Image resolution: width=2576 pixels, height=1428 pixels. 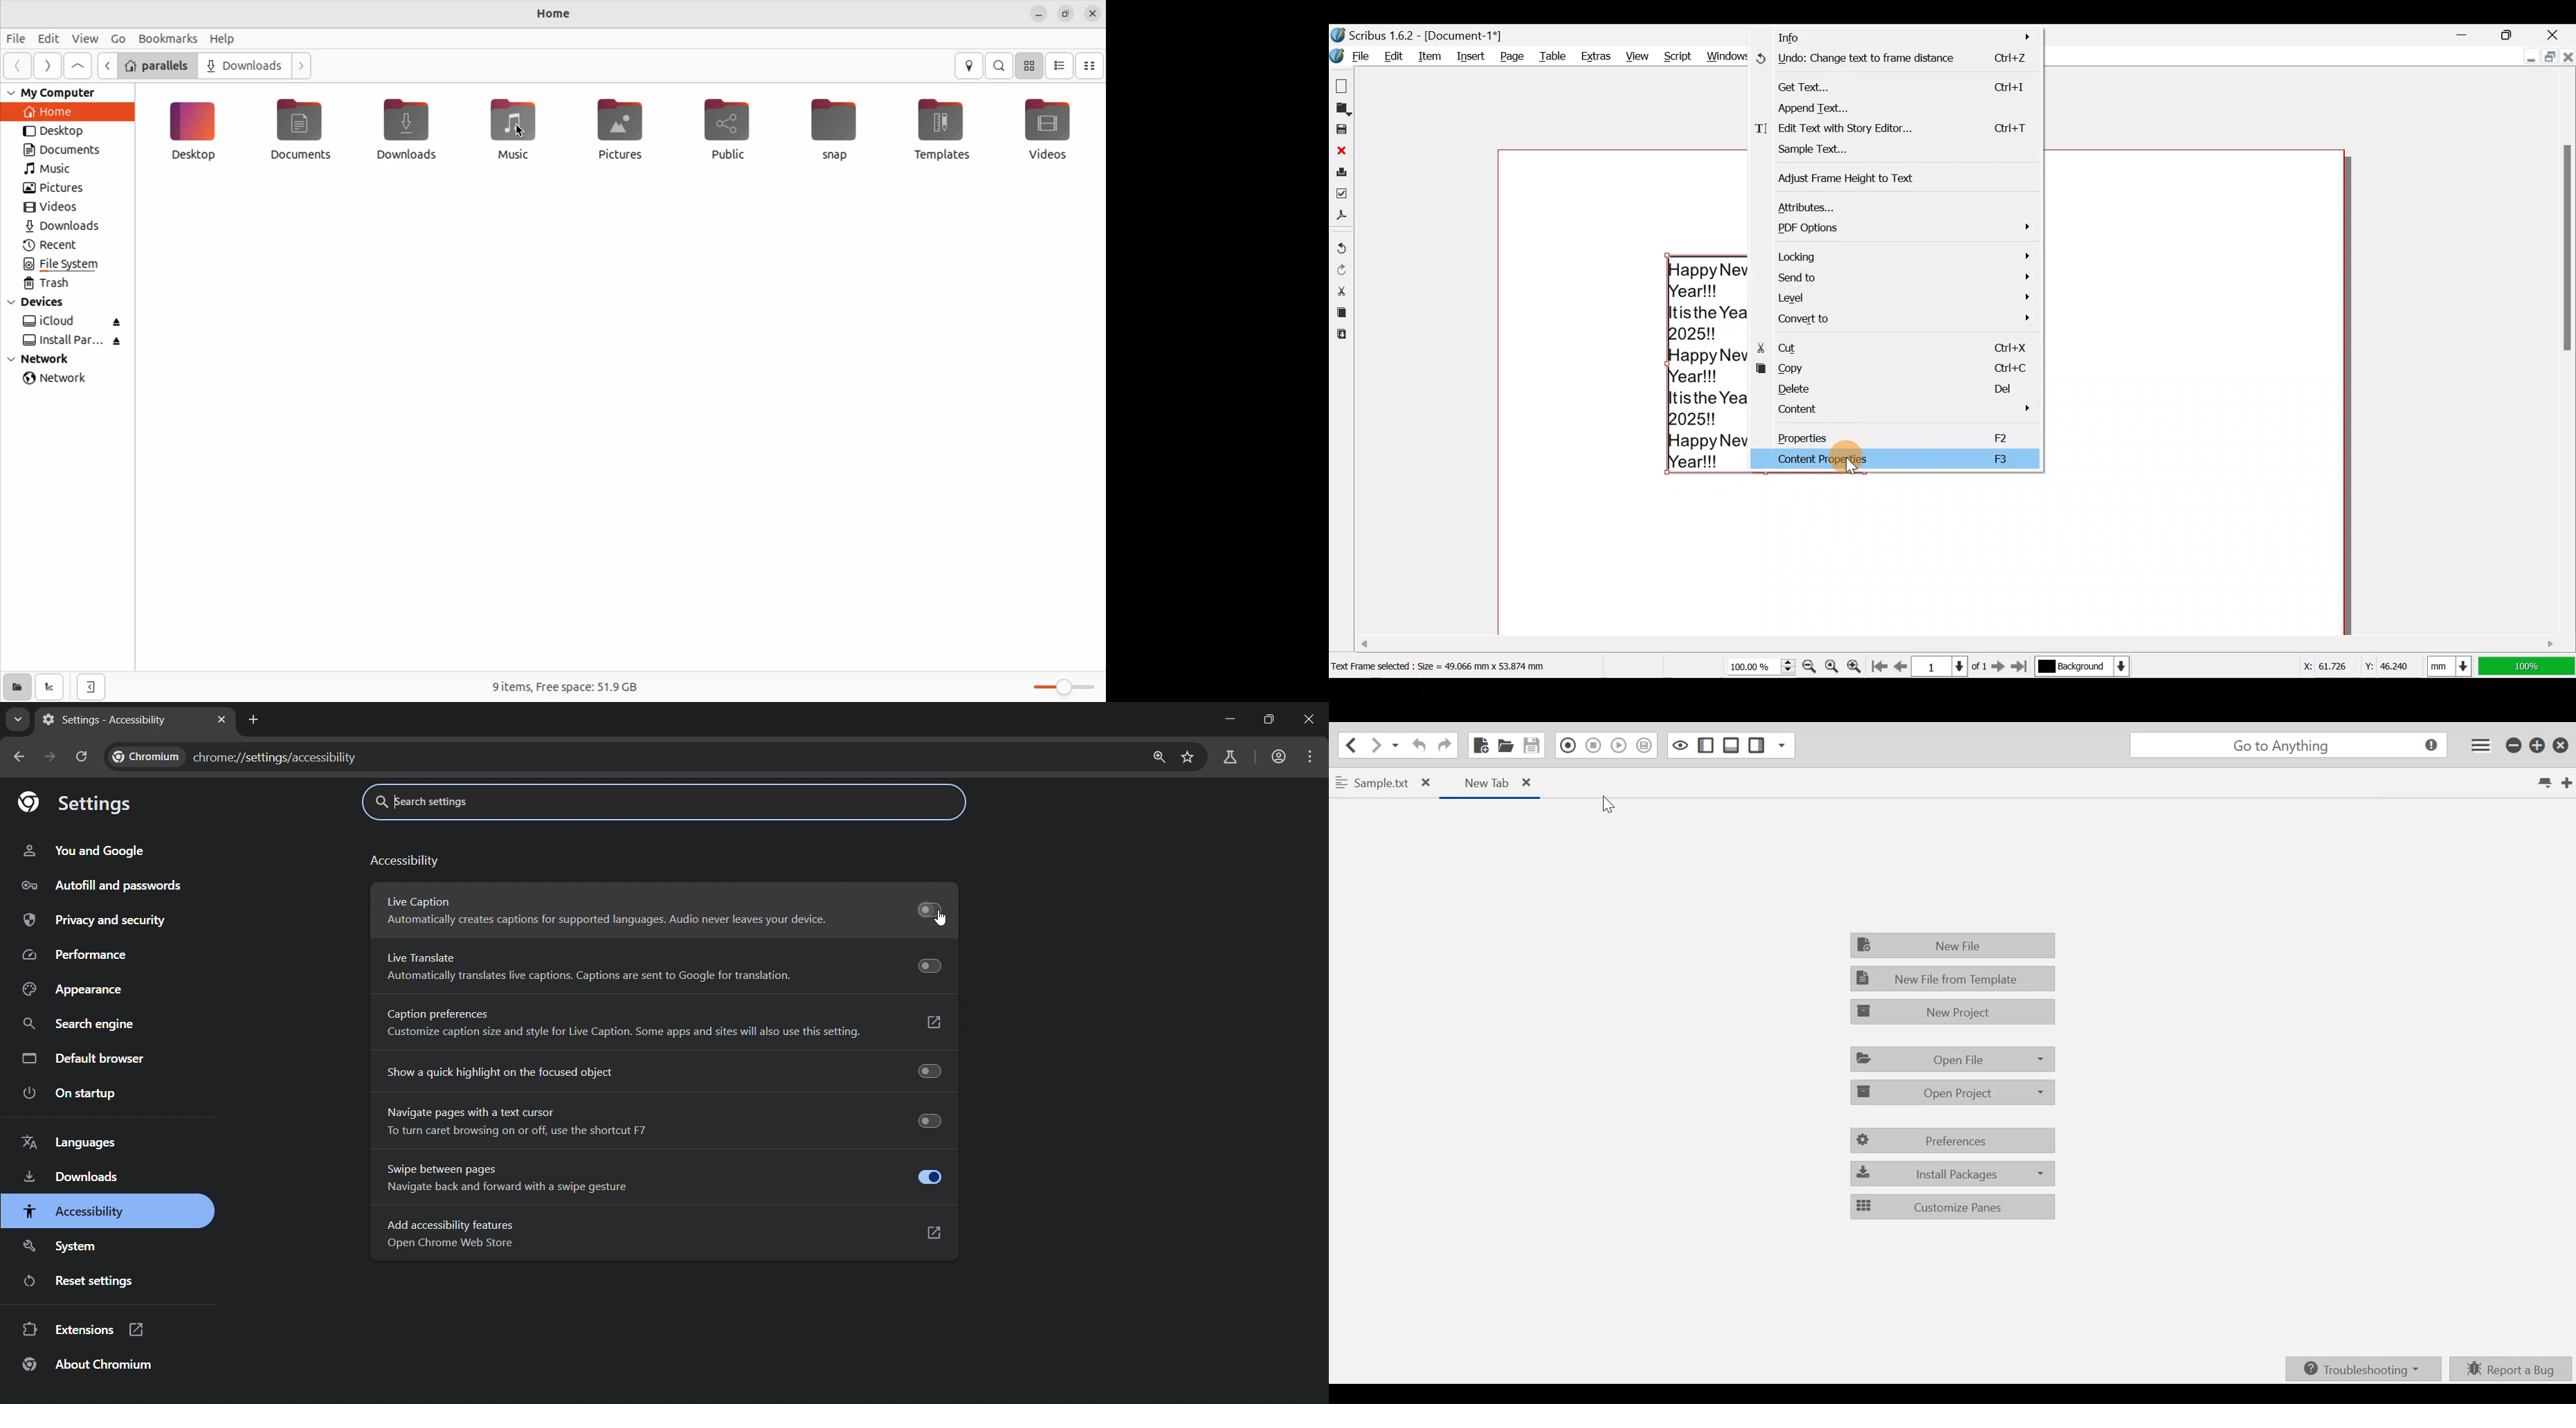 I want to click on Attributes, so click(x=1907, y=203).